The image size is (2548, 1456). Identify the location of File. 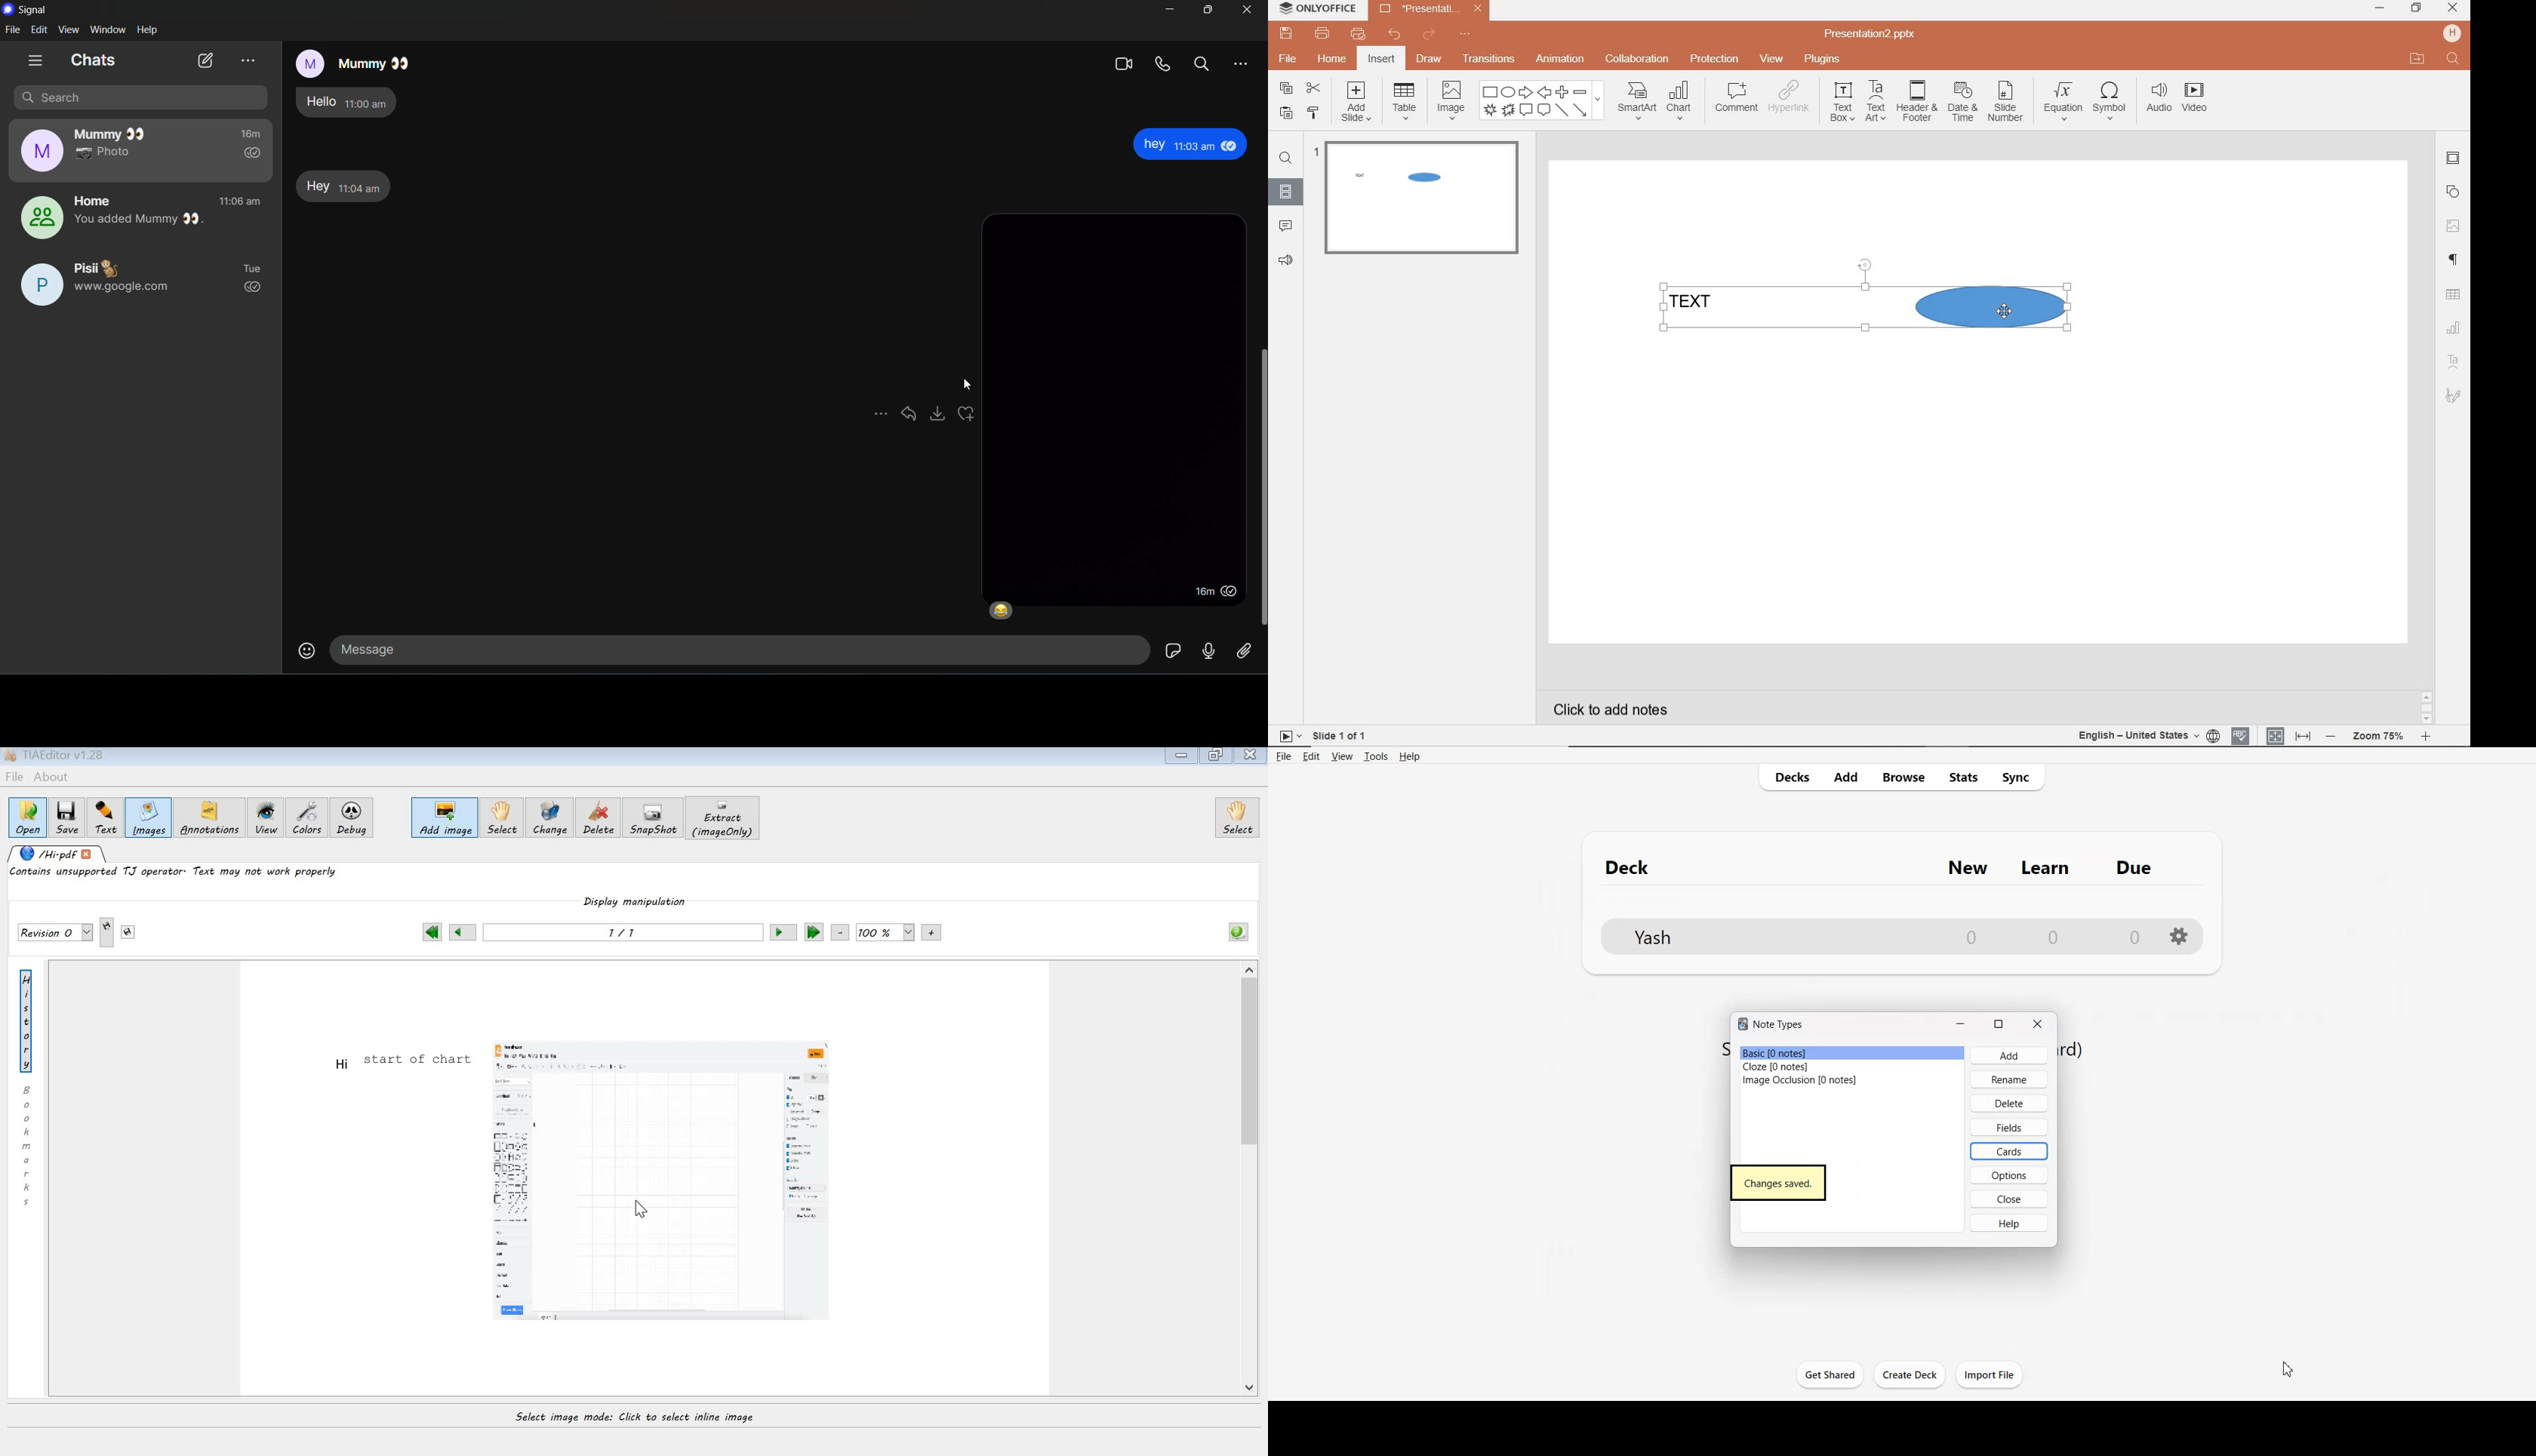
(1283, 756).